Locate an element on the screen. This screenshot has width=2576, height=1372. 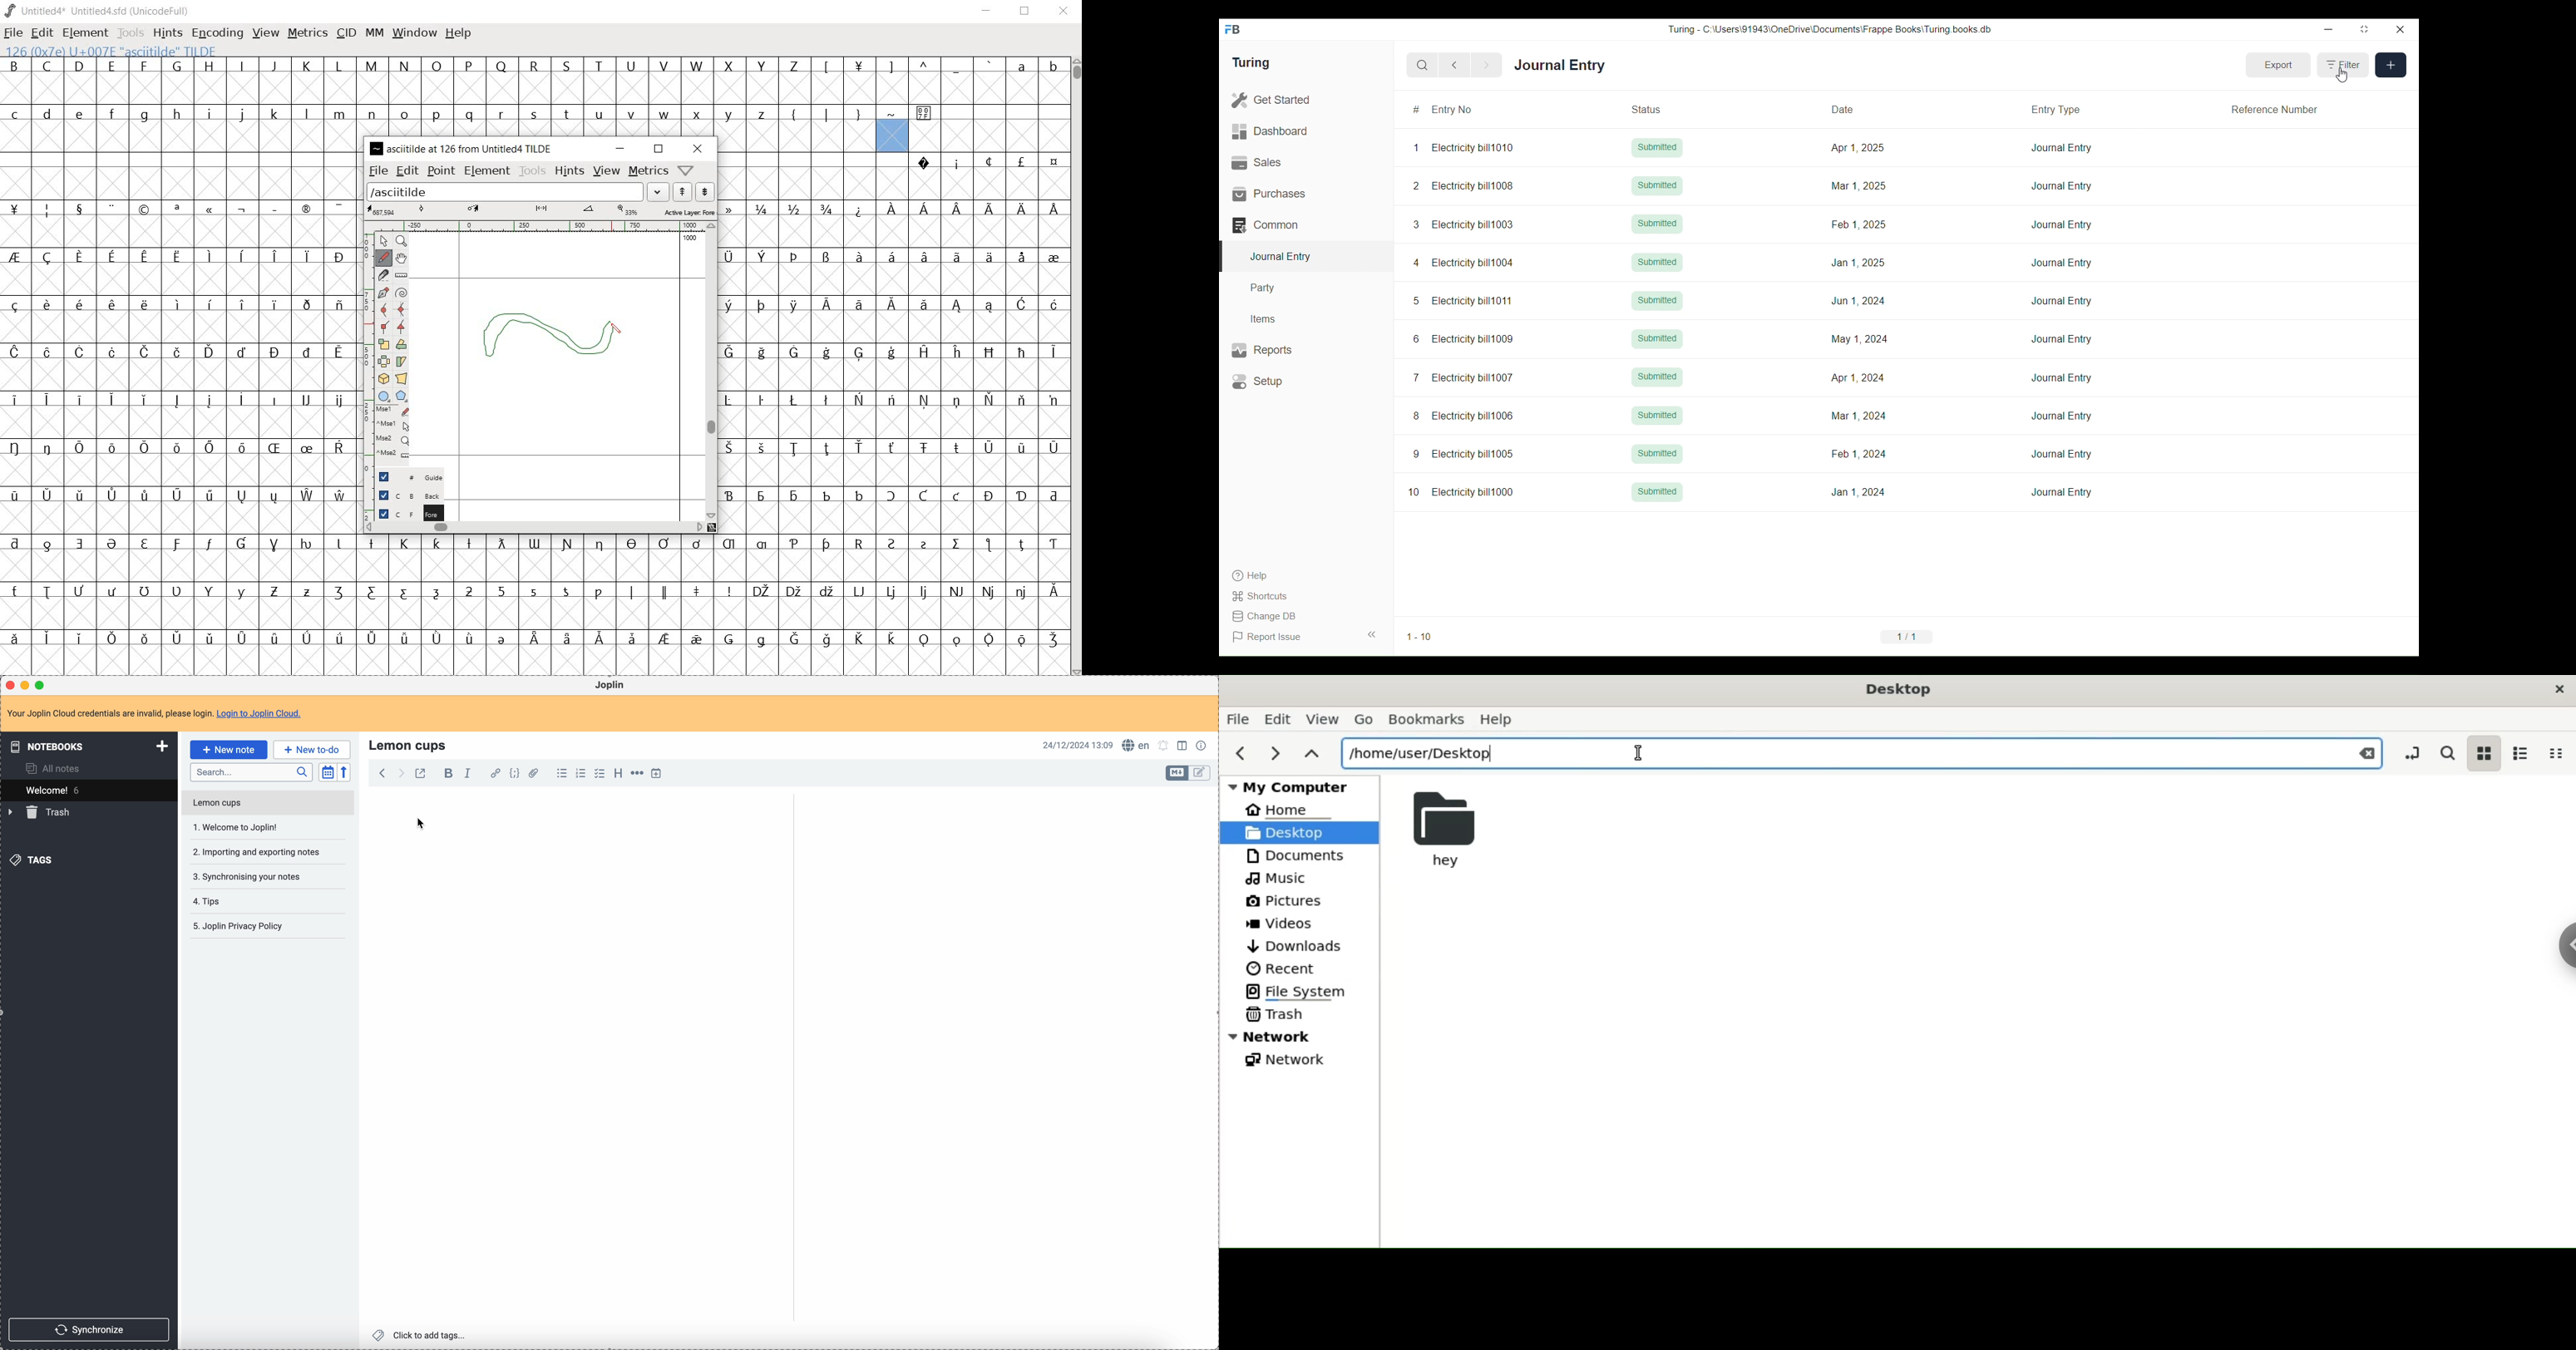
3 Electricity bill1003 is located at coordinates (1464, 224).